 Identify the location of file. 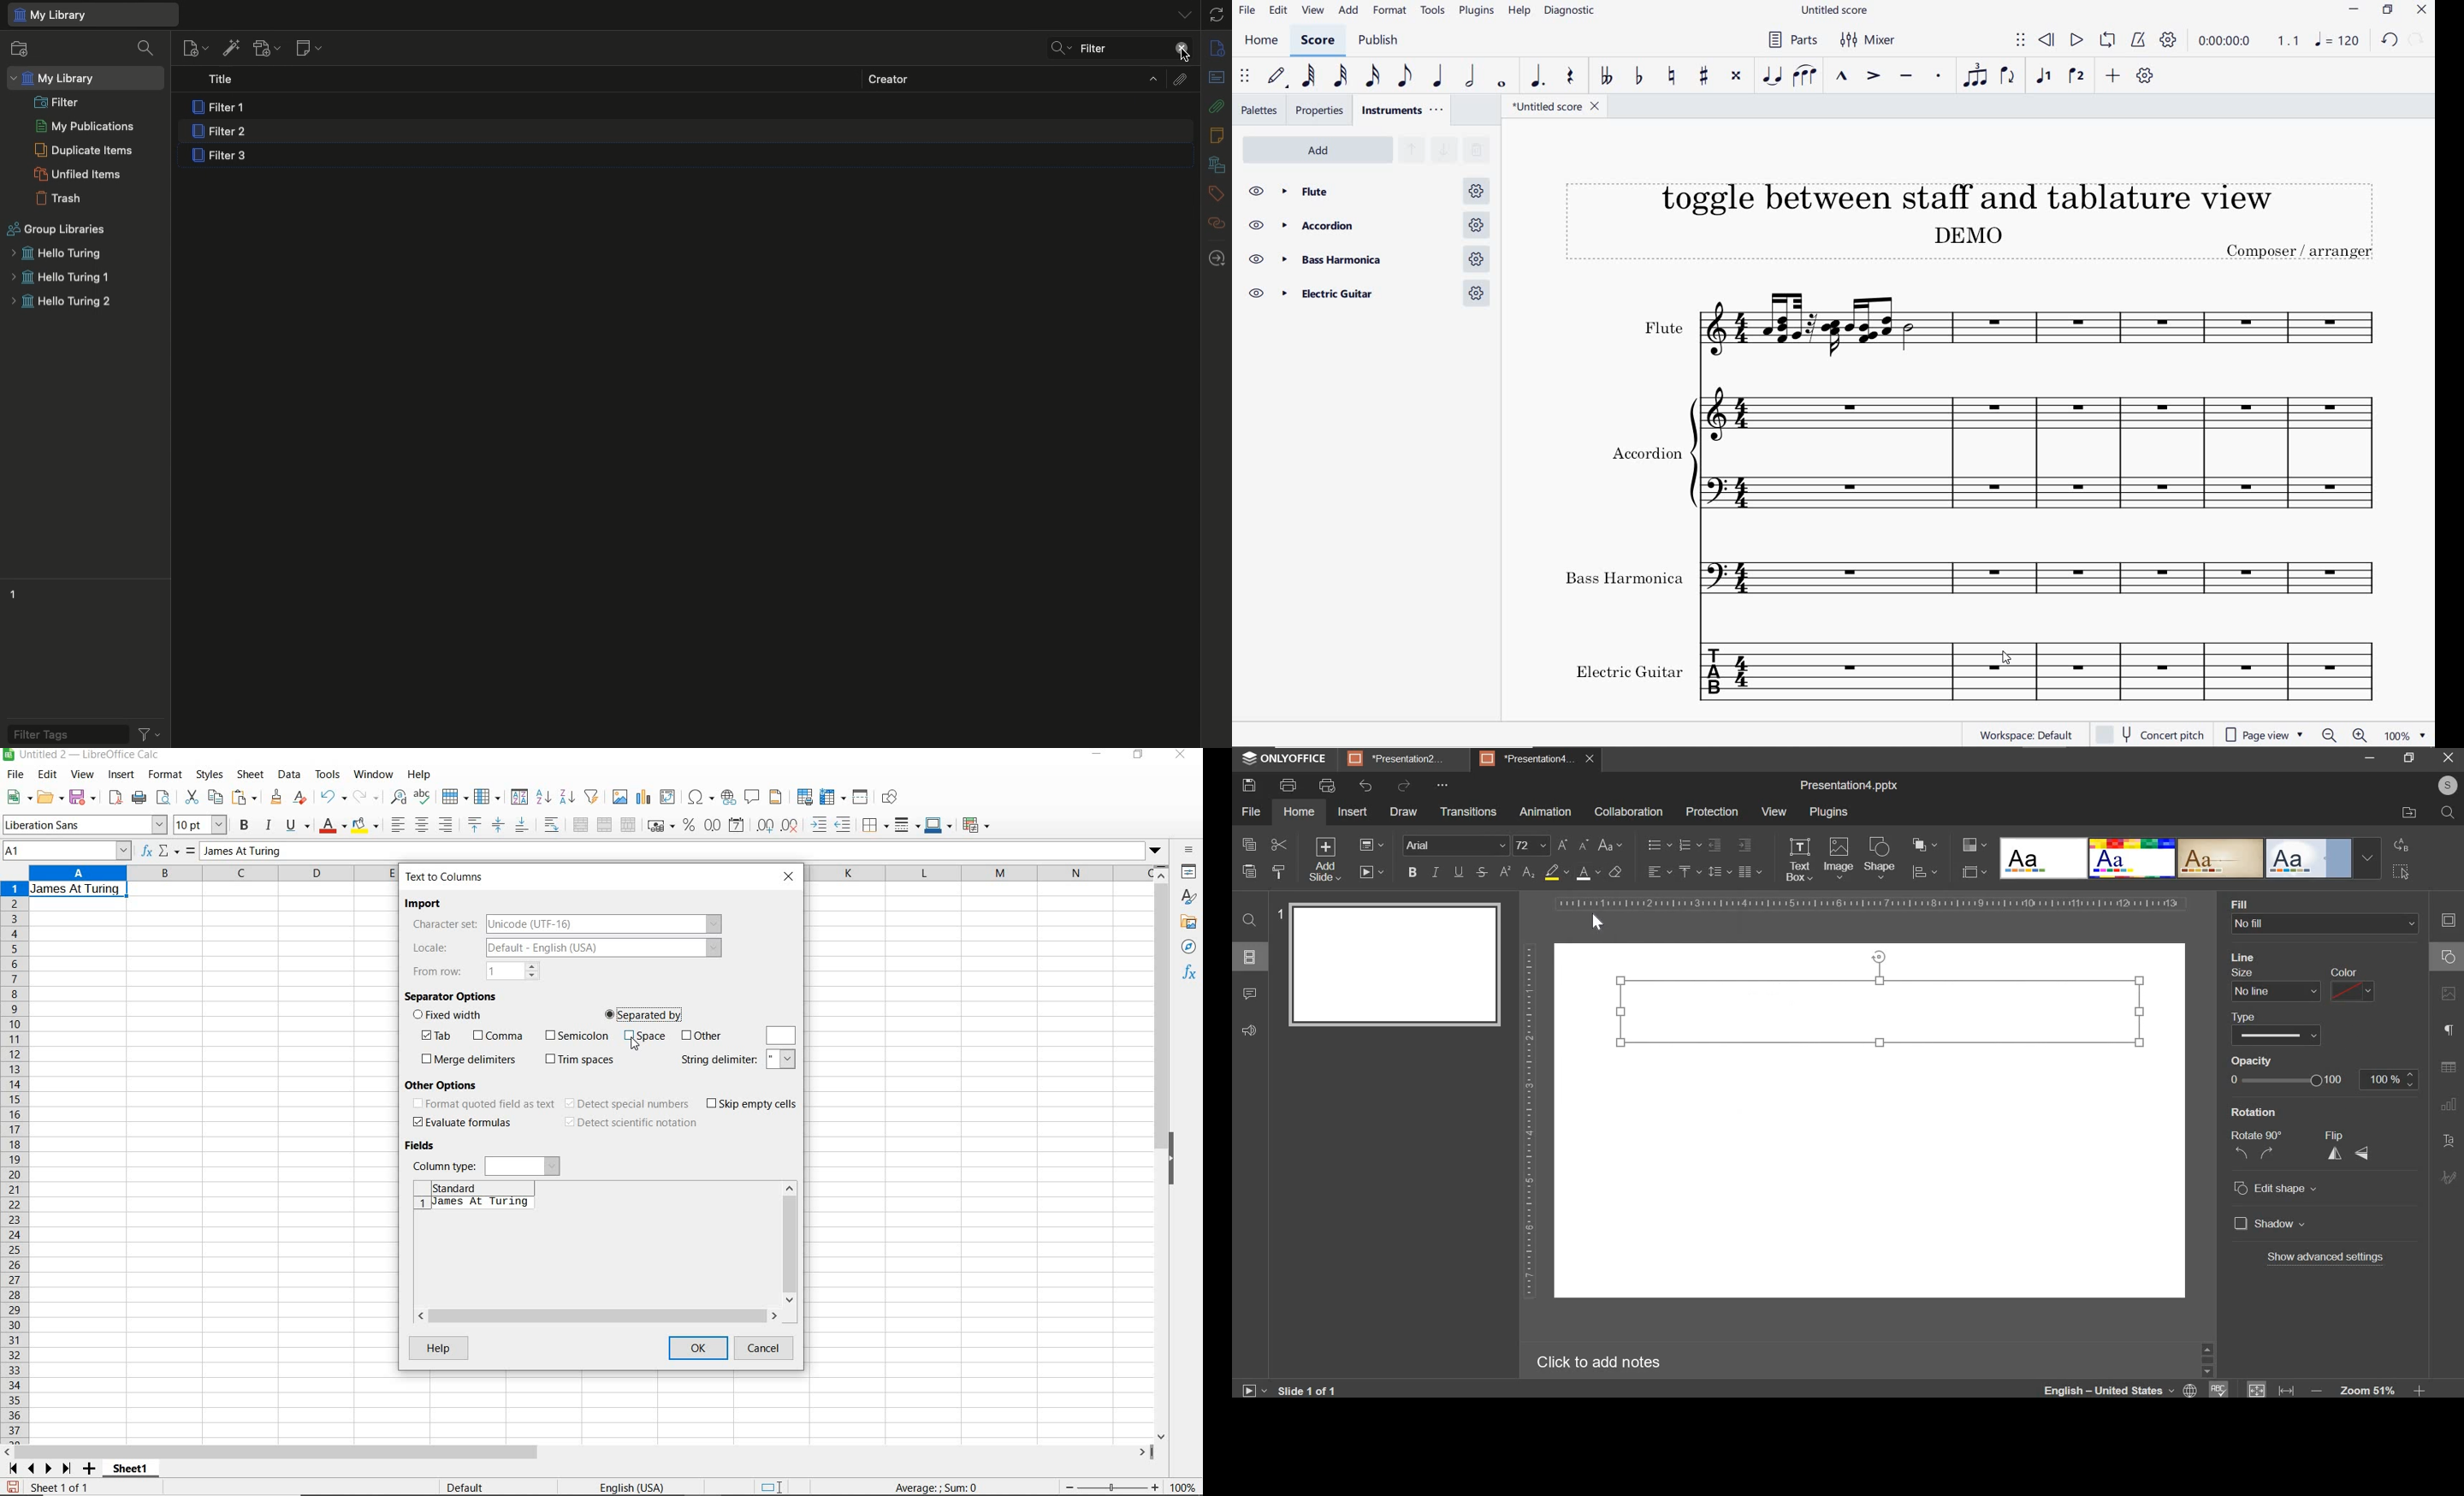
(1247, 12).